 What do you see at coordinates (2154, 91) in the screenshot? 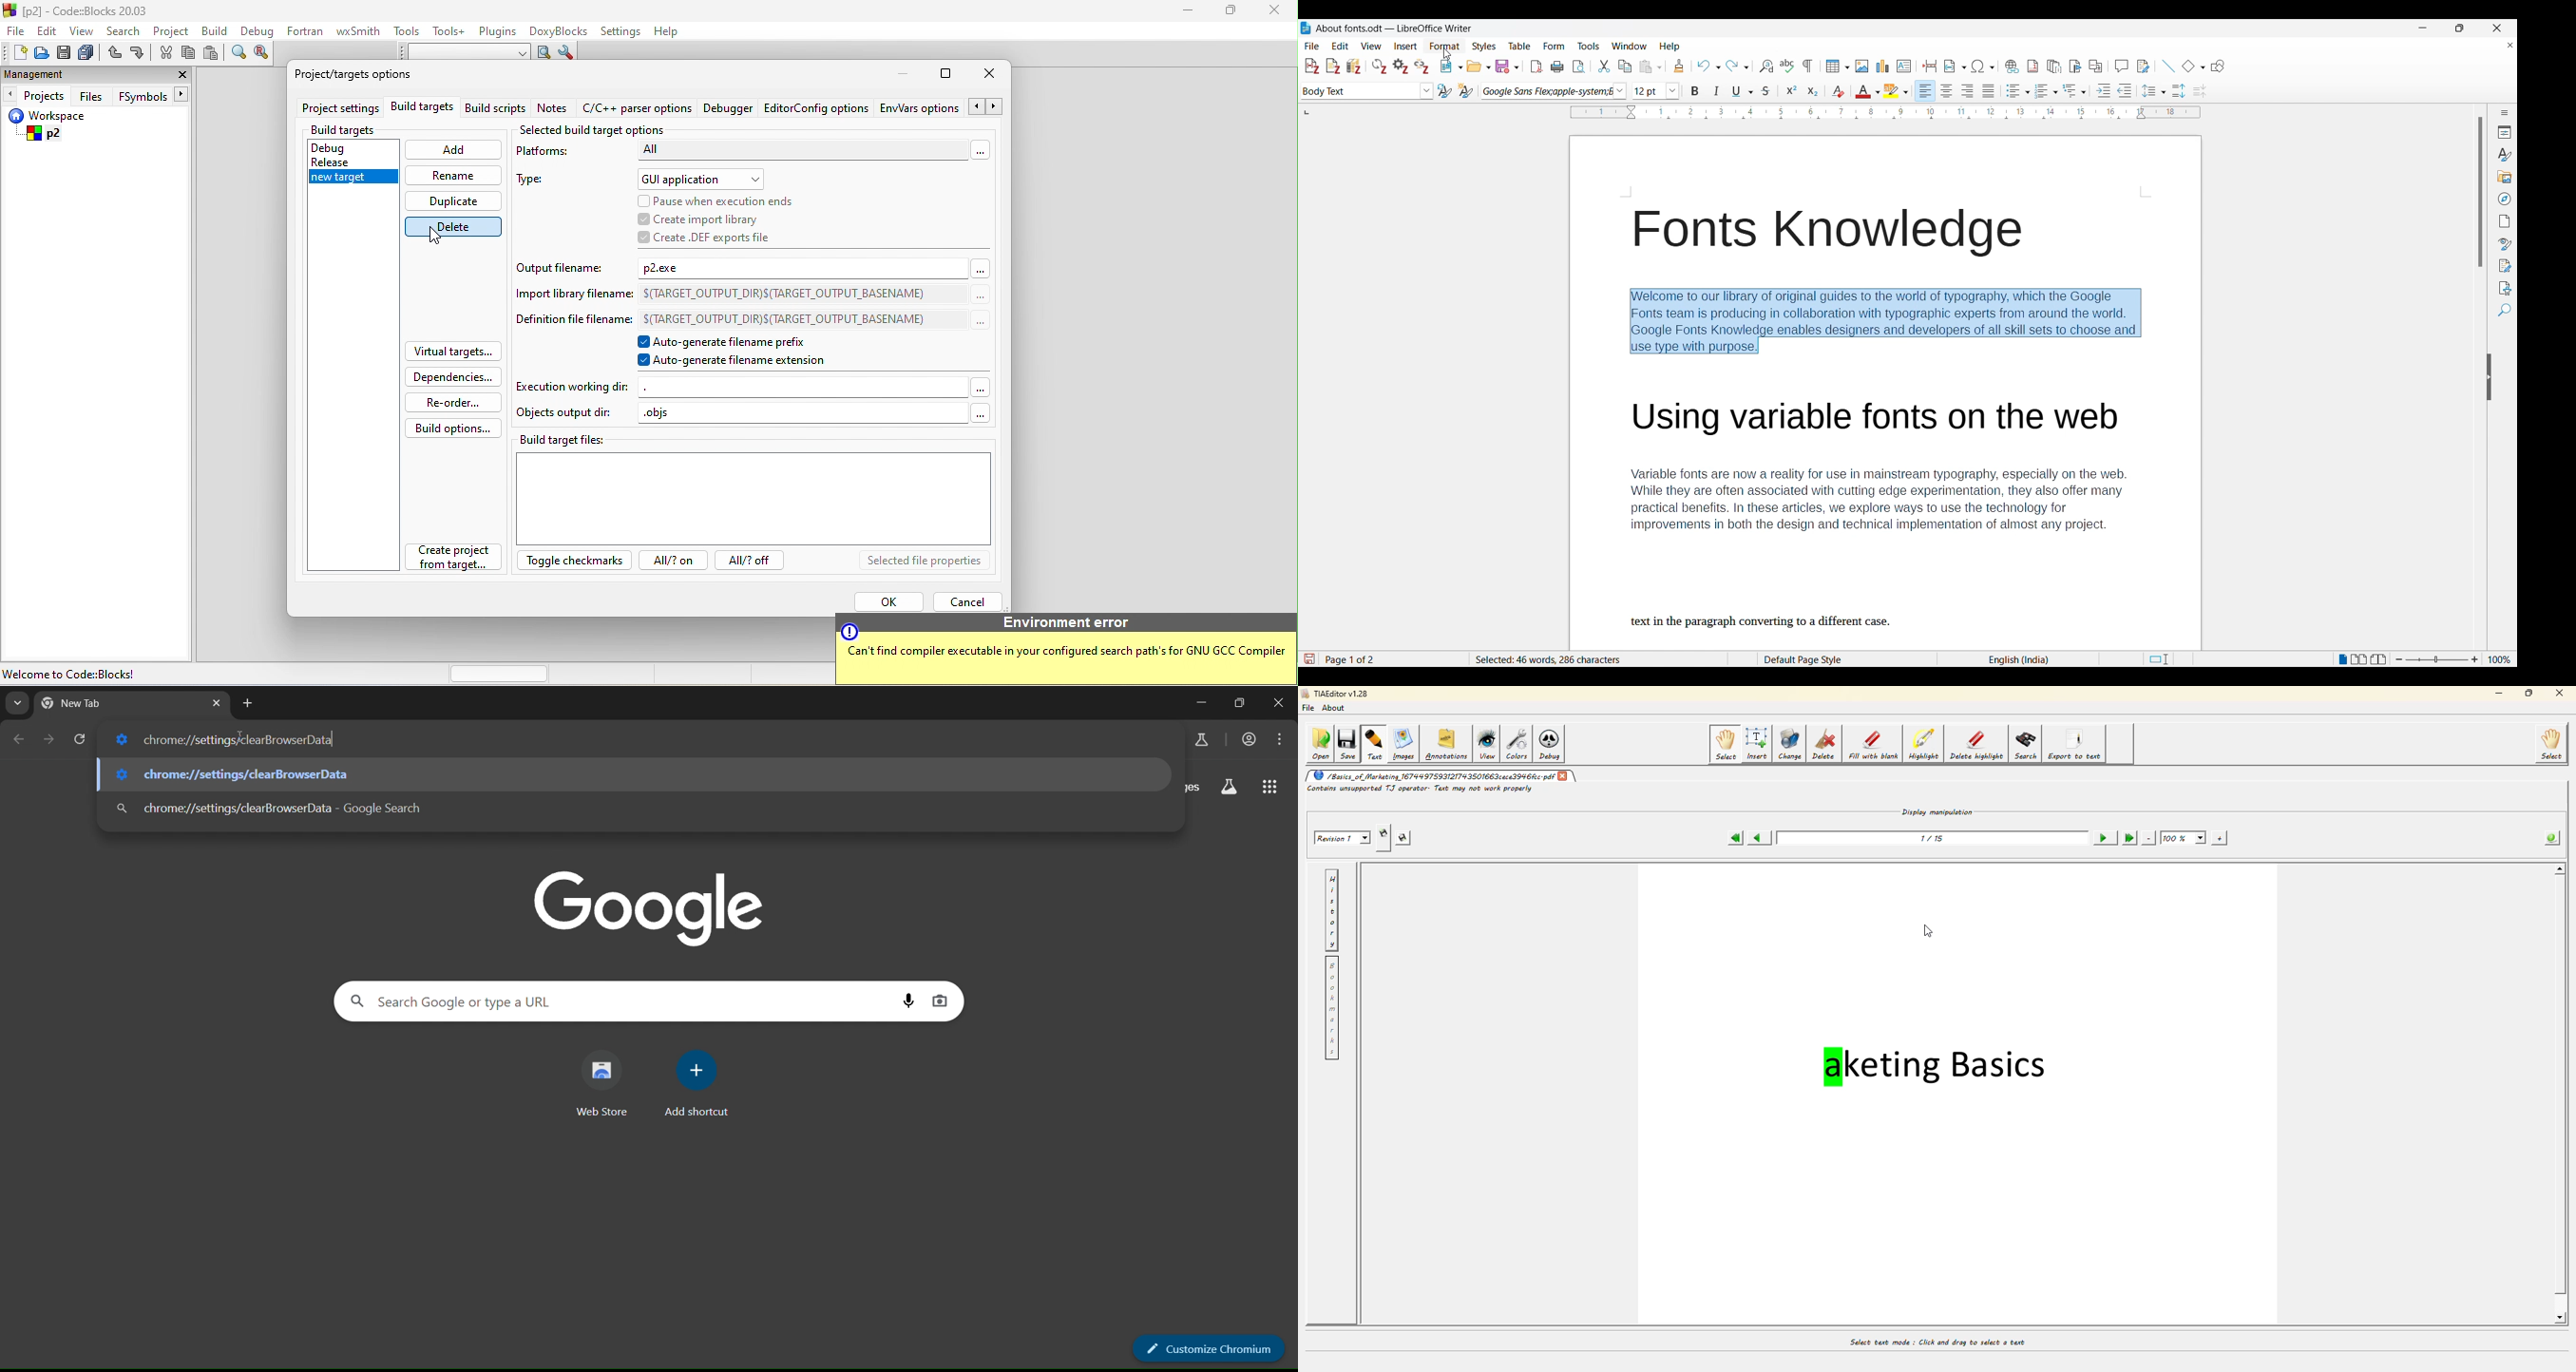
I see `Set line spacing options` at bounding box center [2154, 91].